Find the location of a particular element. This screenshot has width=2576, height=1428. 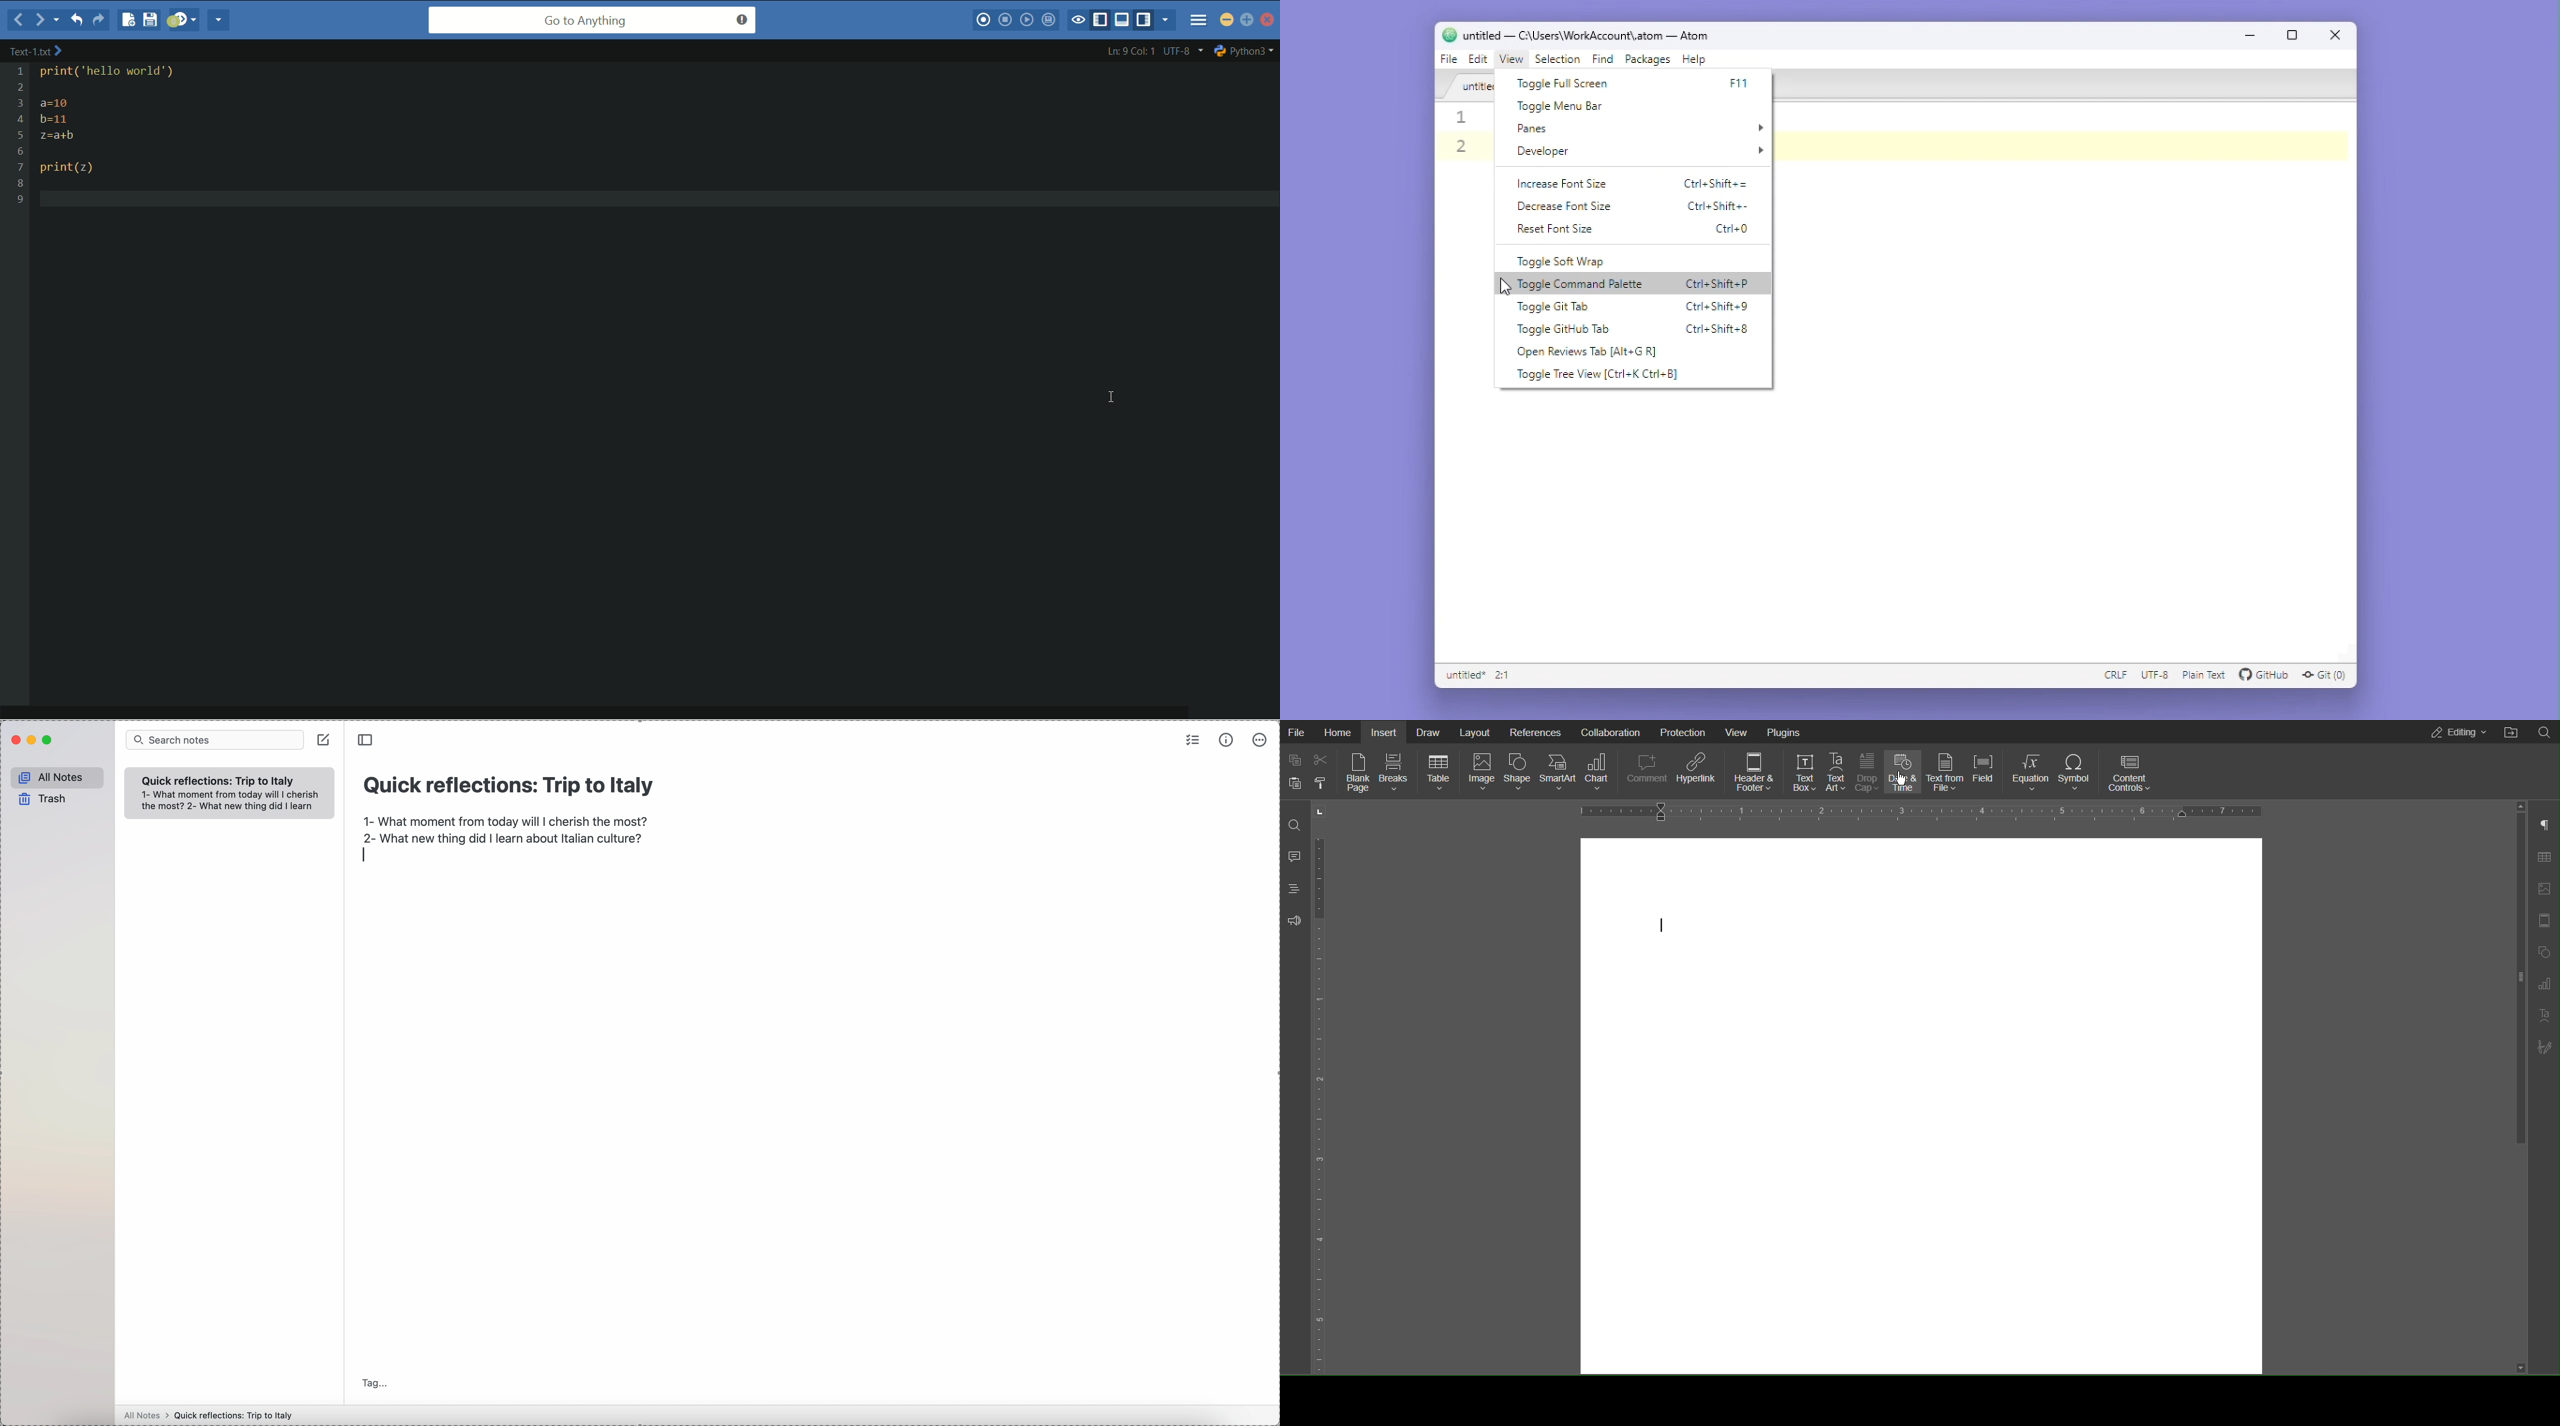

Shape Settings is located at coordinates (2547, 952).